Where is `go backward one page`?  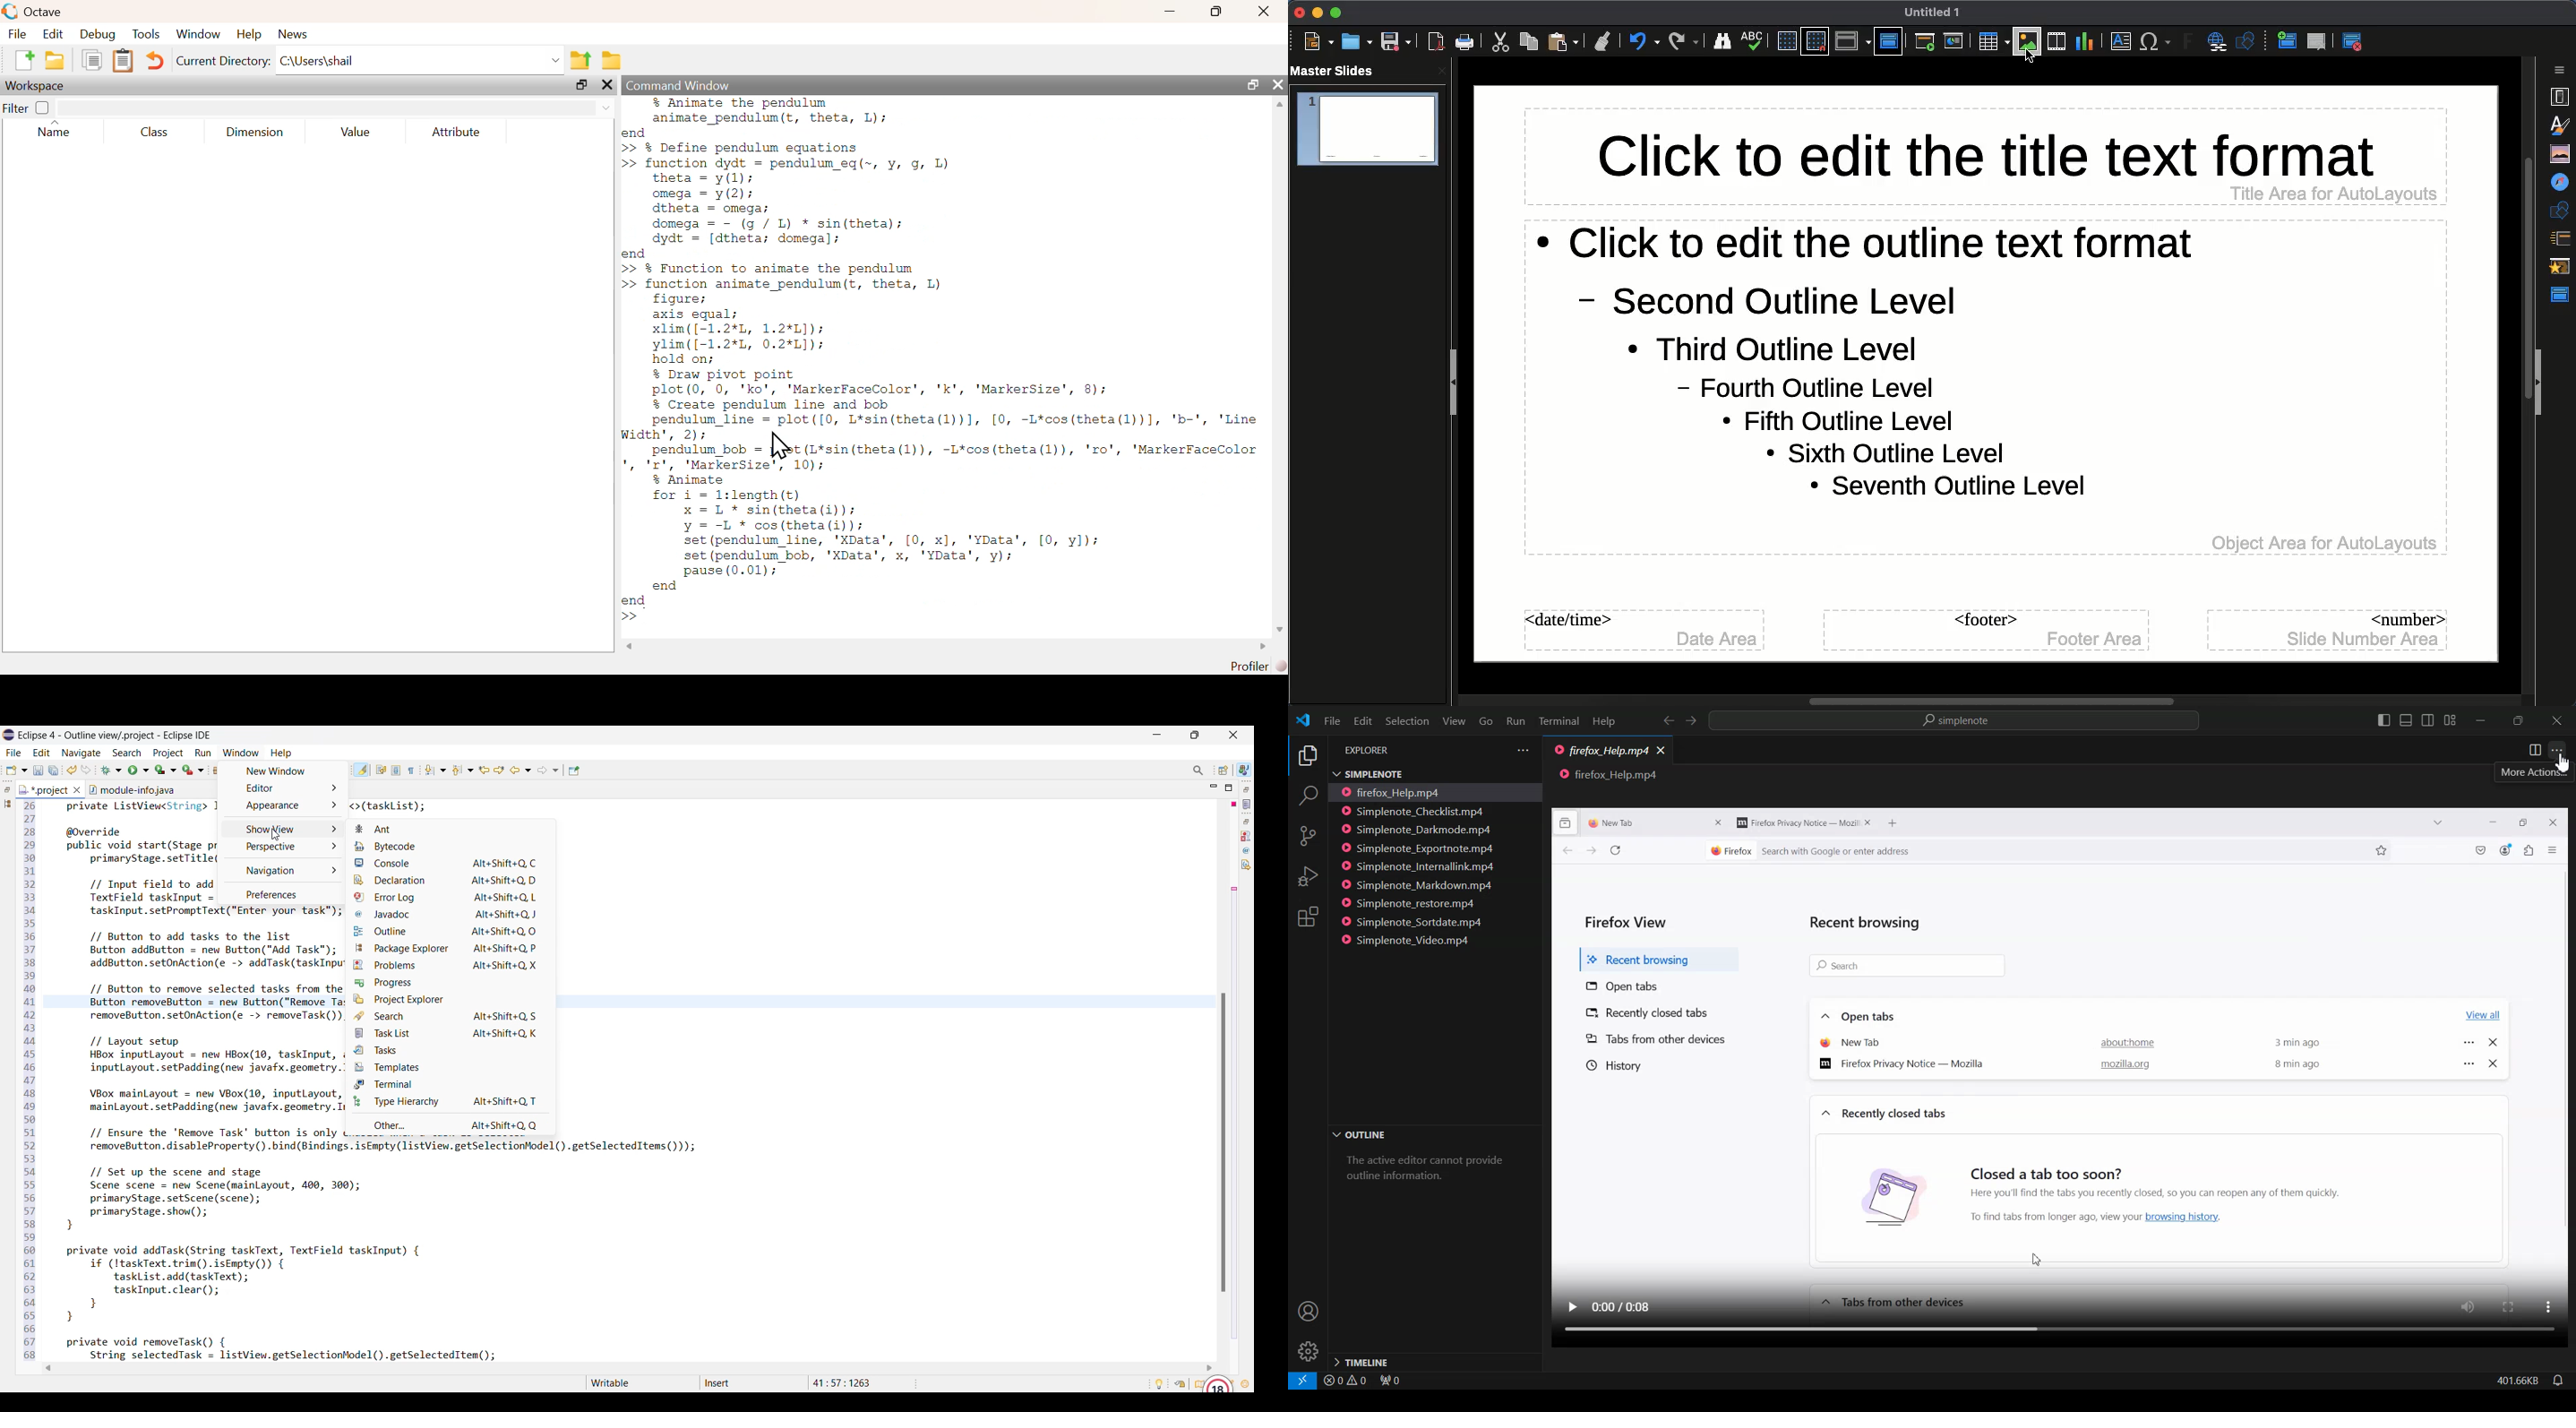
go backward one page is located at coordinates (1561, 852).